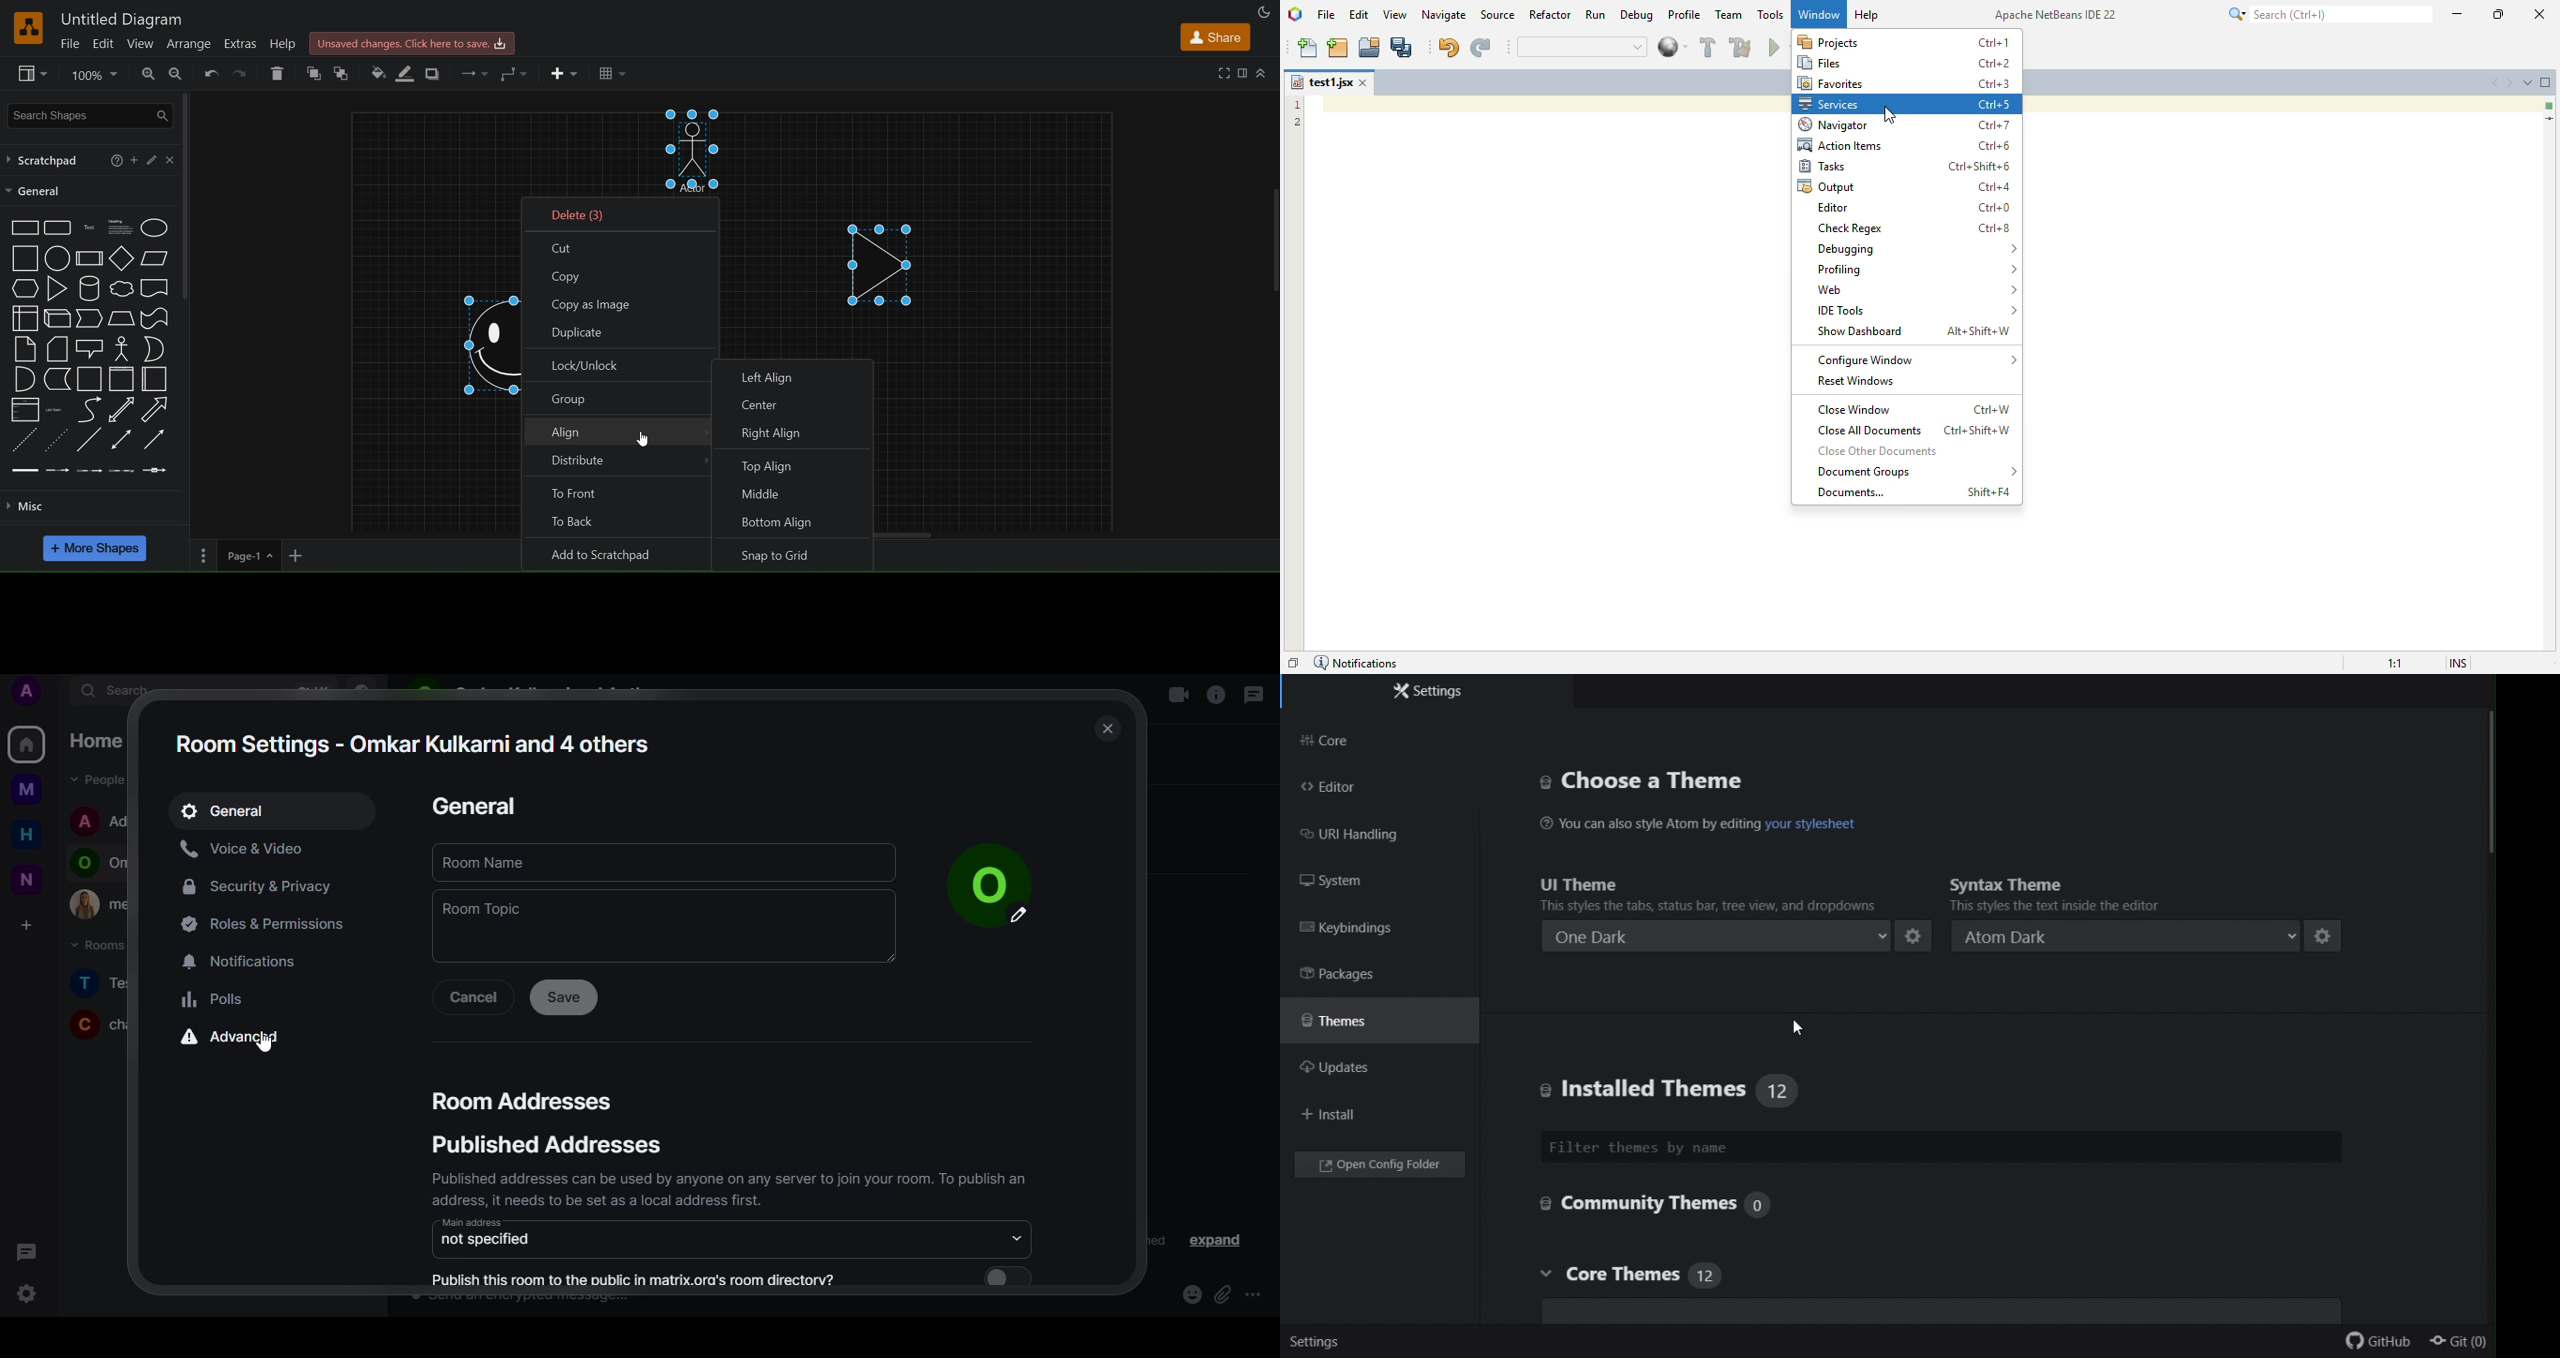  Describe the element at coordinates (313, 71) in the screenshot. I see `to front` at that location.